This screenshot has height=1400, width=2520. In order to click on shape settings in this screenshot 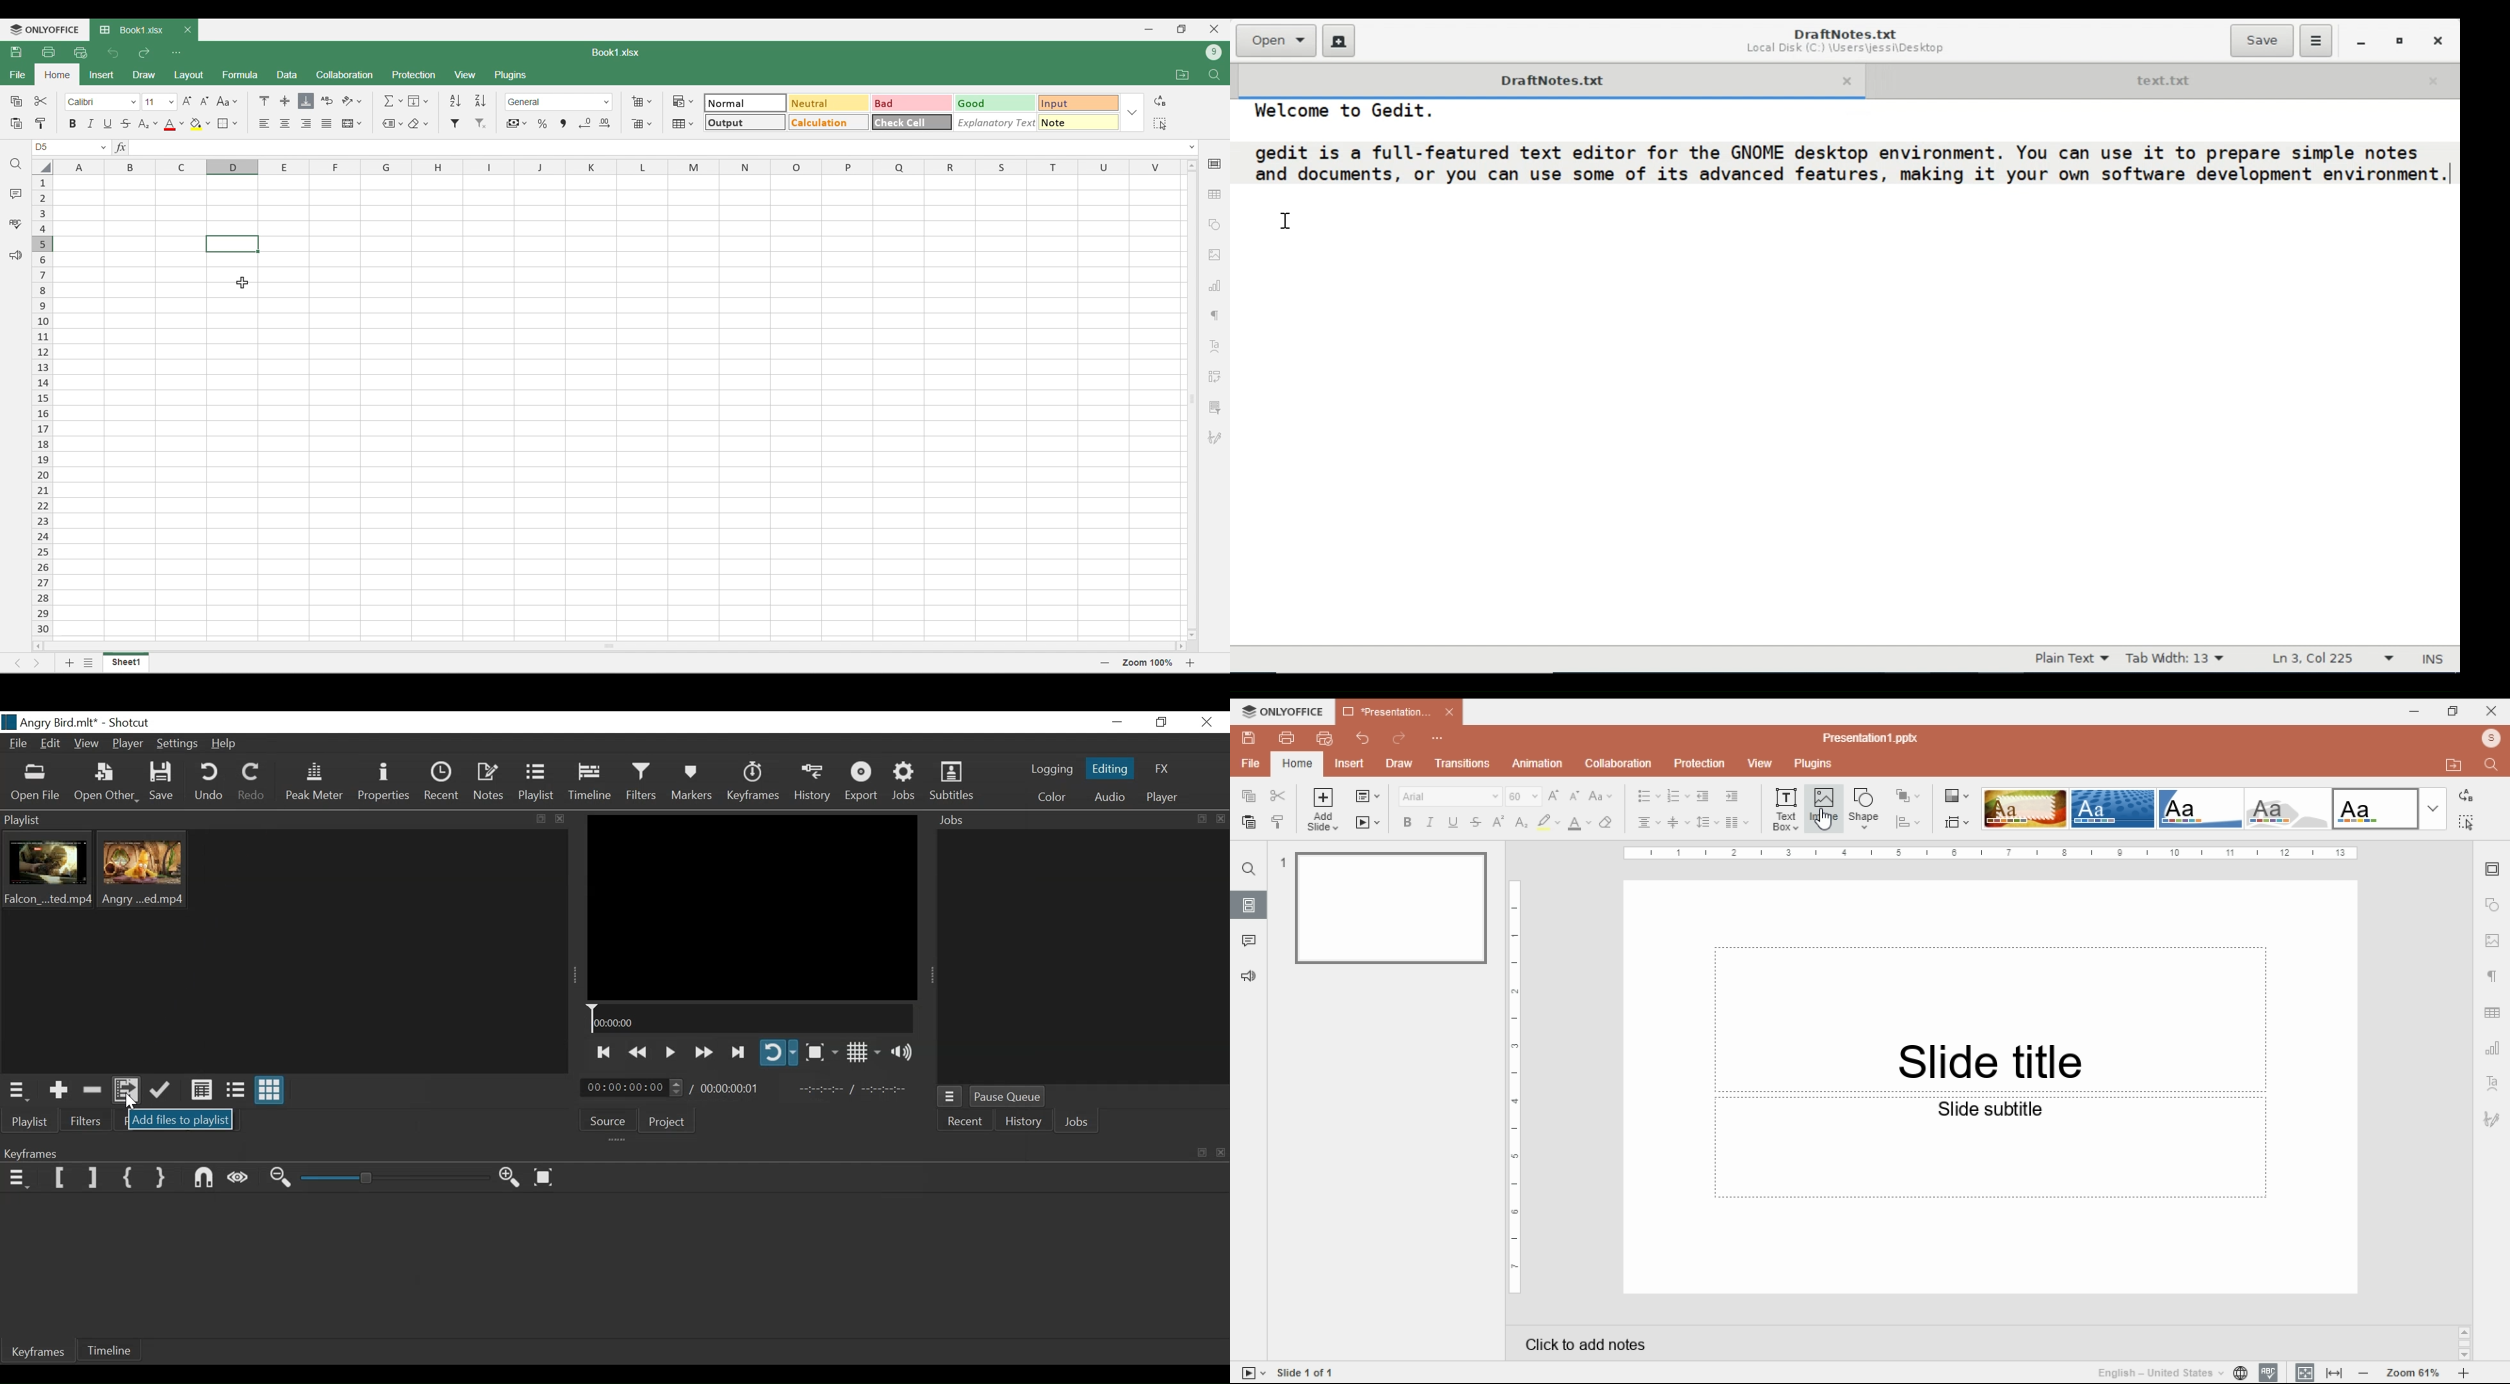, I will do `click(2492, 906)`.